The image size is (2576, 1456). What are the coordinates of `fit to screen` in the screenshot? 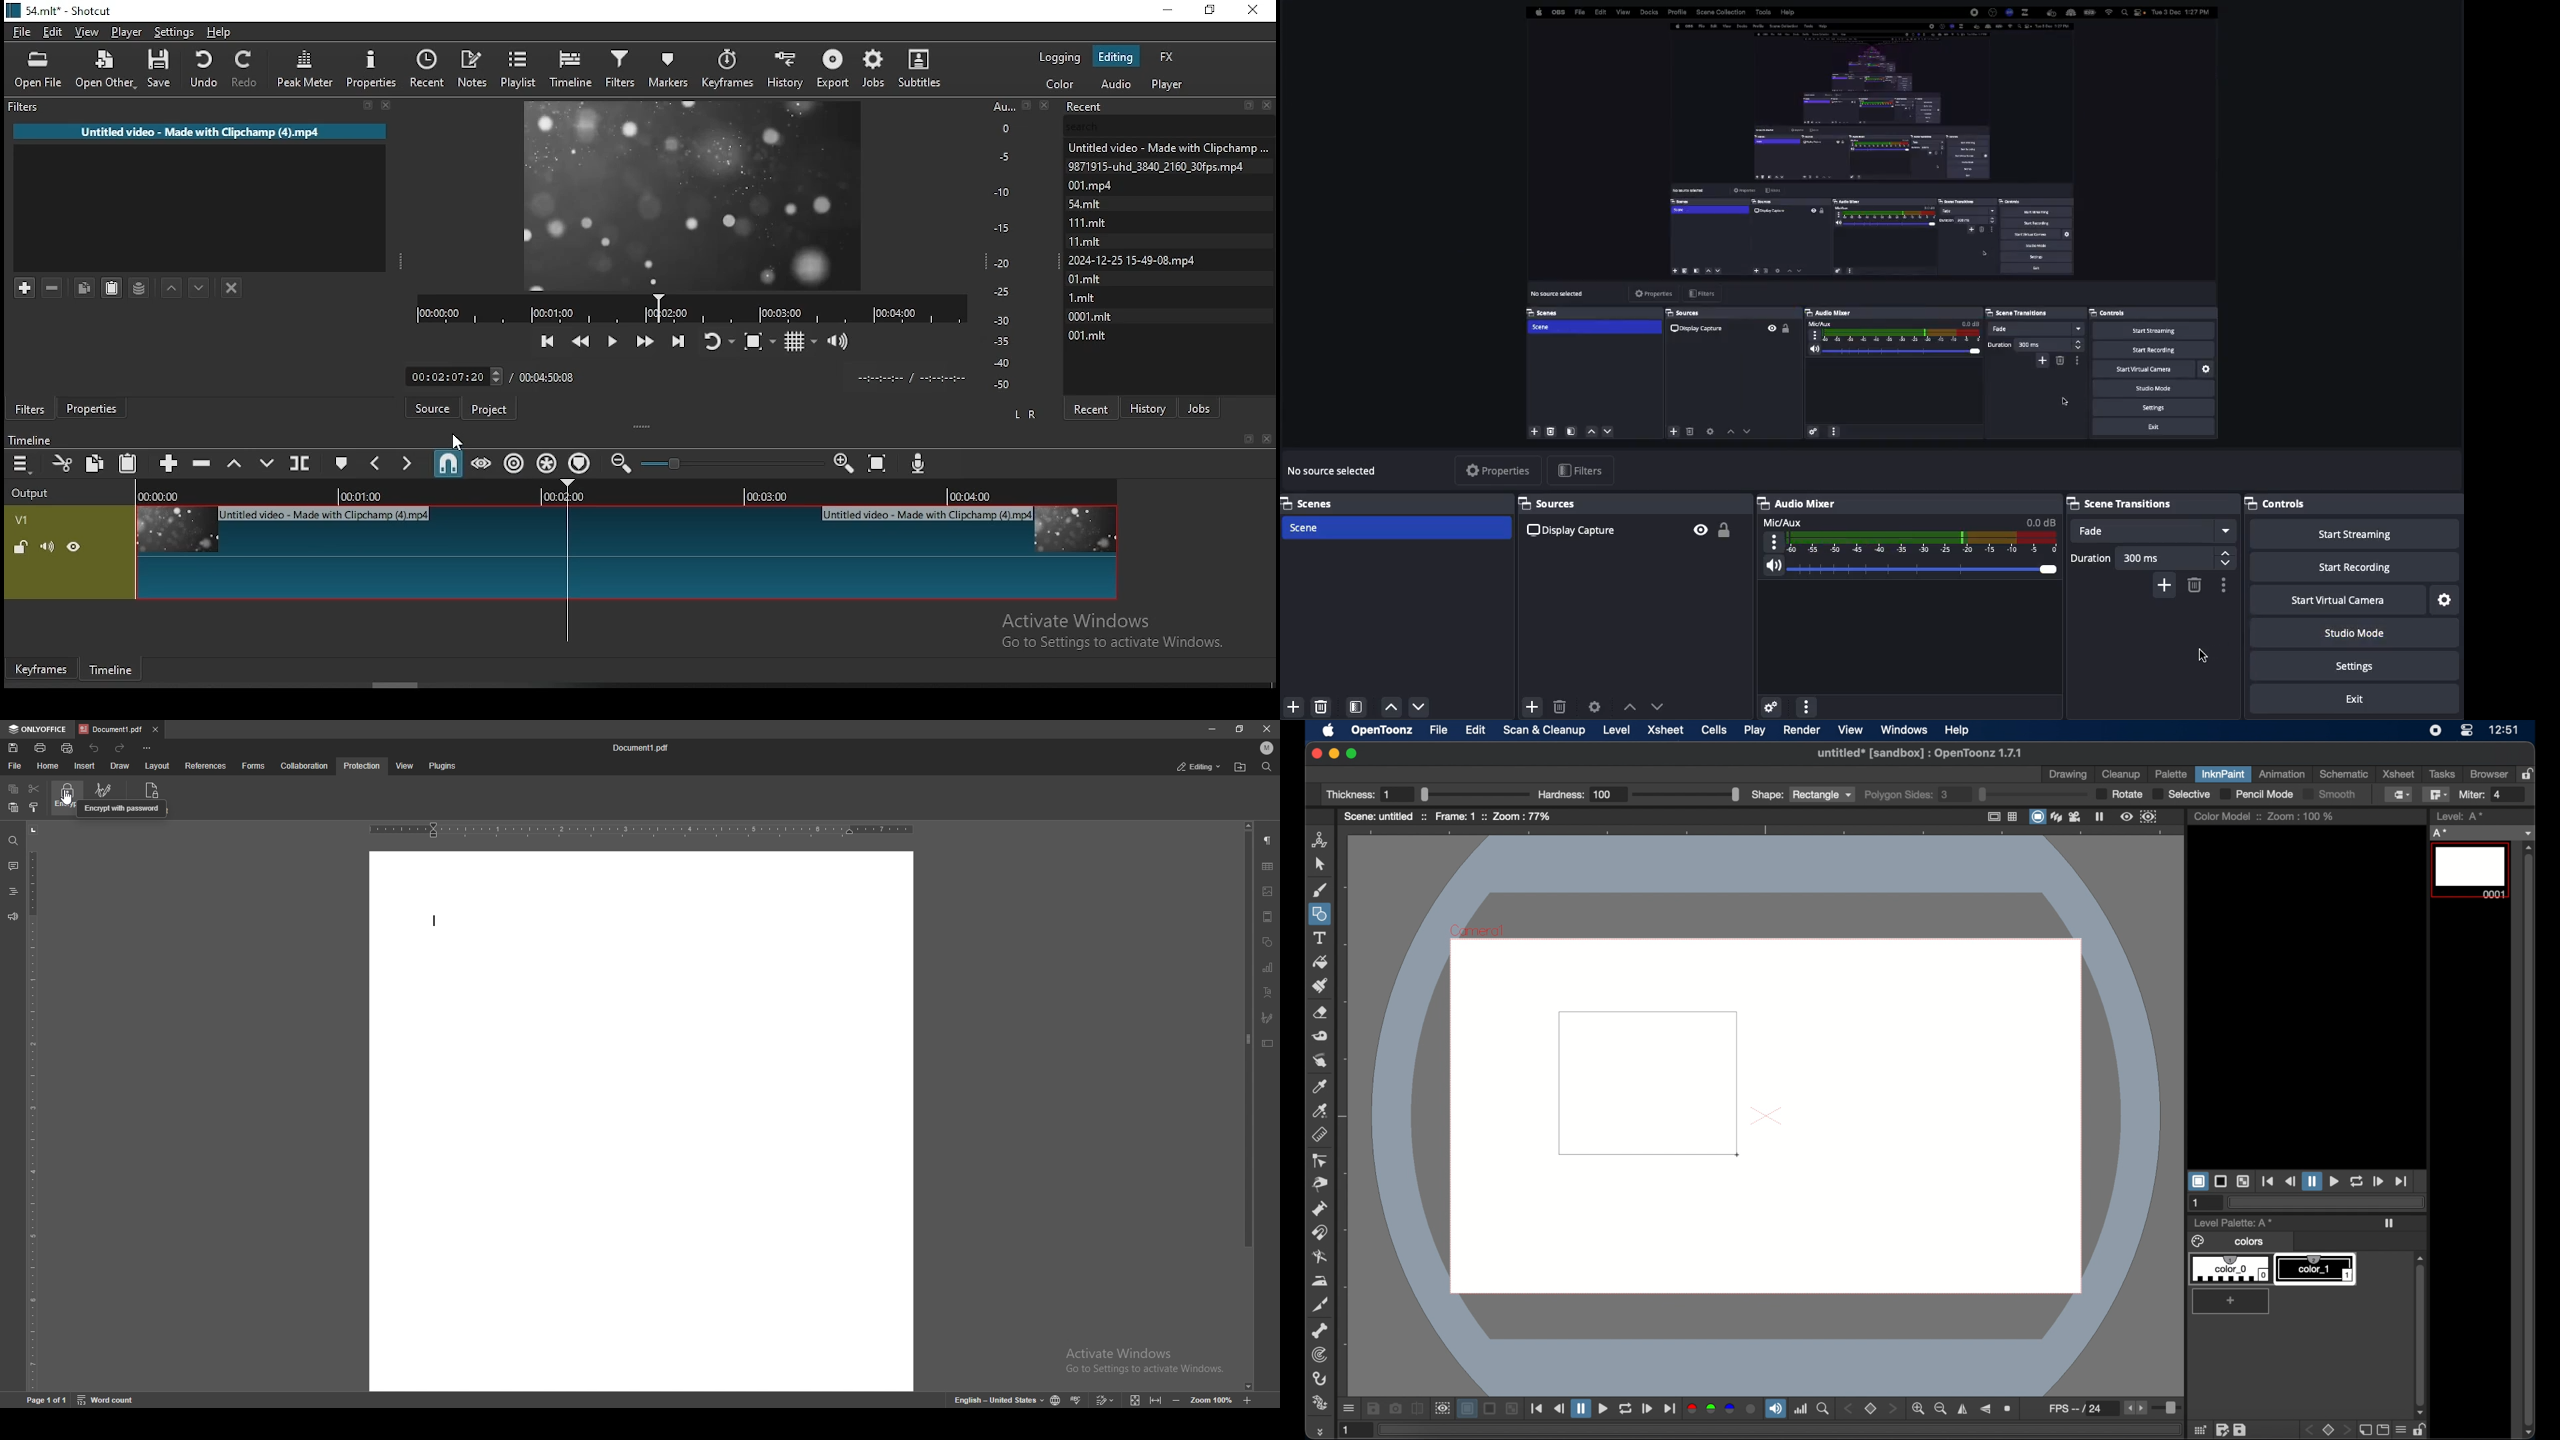 It's located at (1135, 1399).